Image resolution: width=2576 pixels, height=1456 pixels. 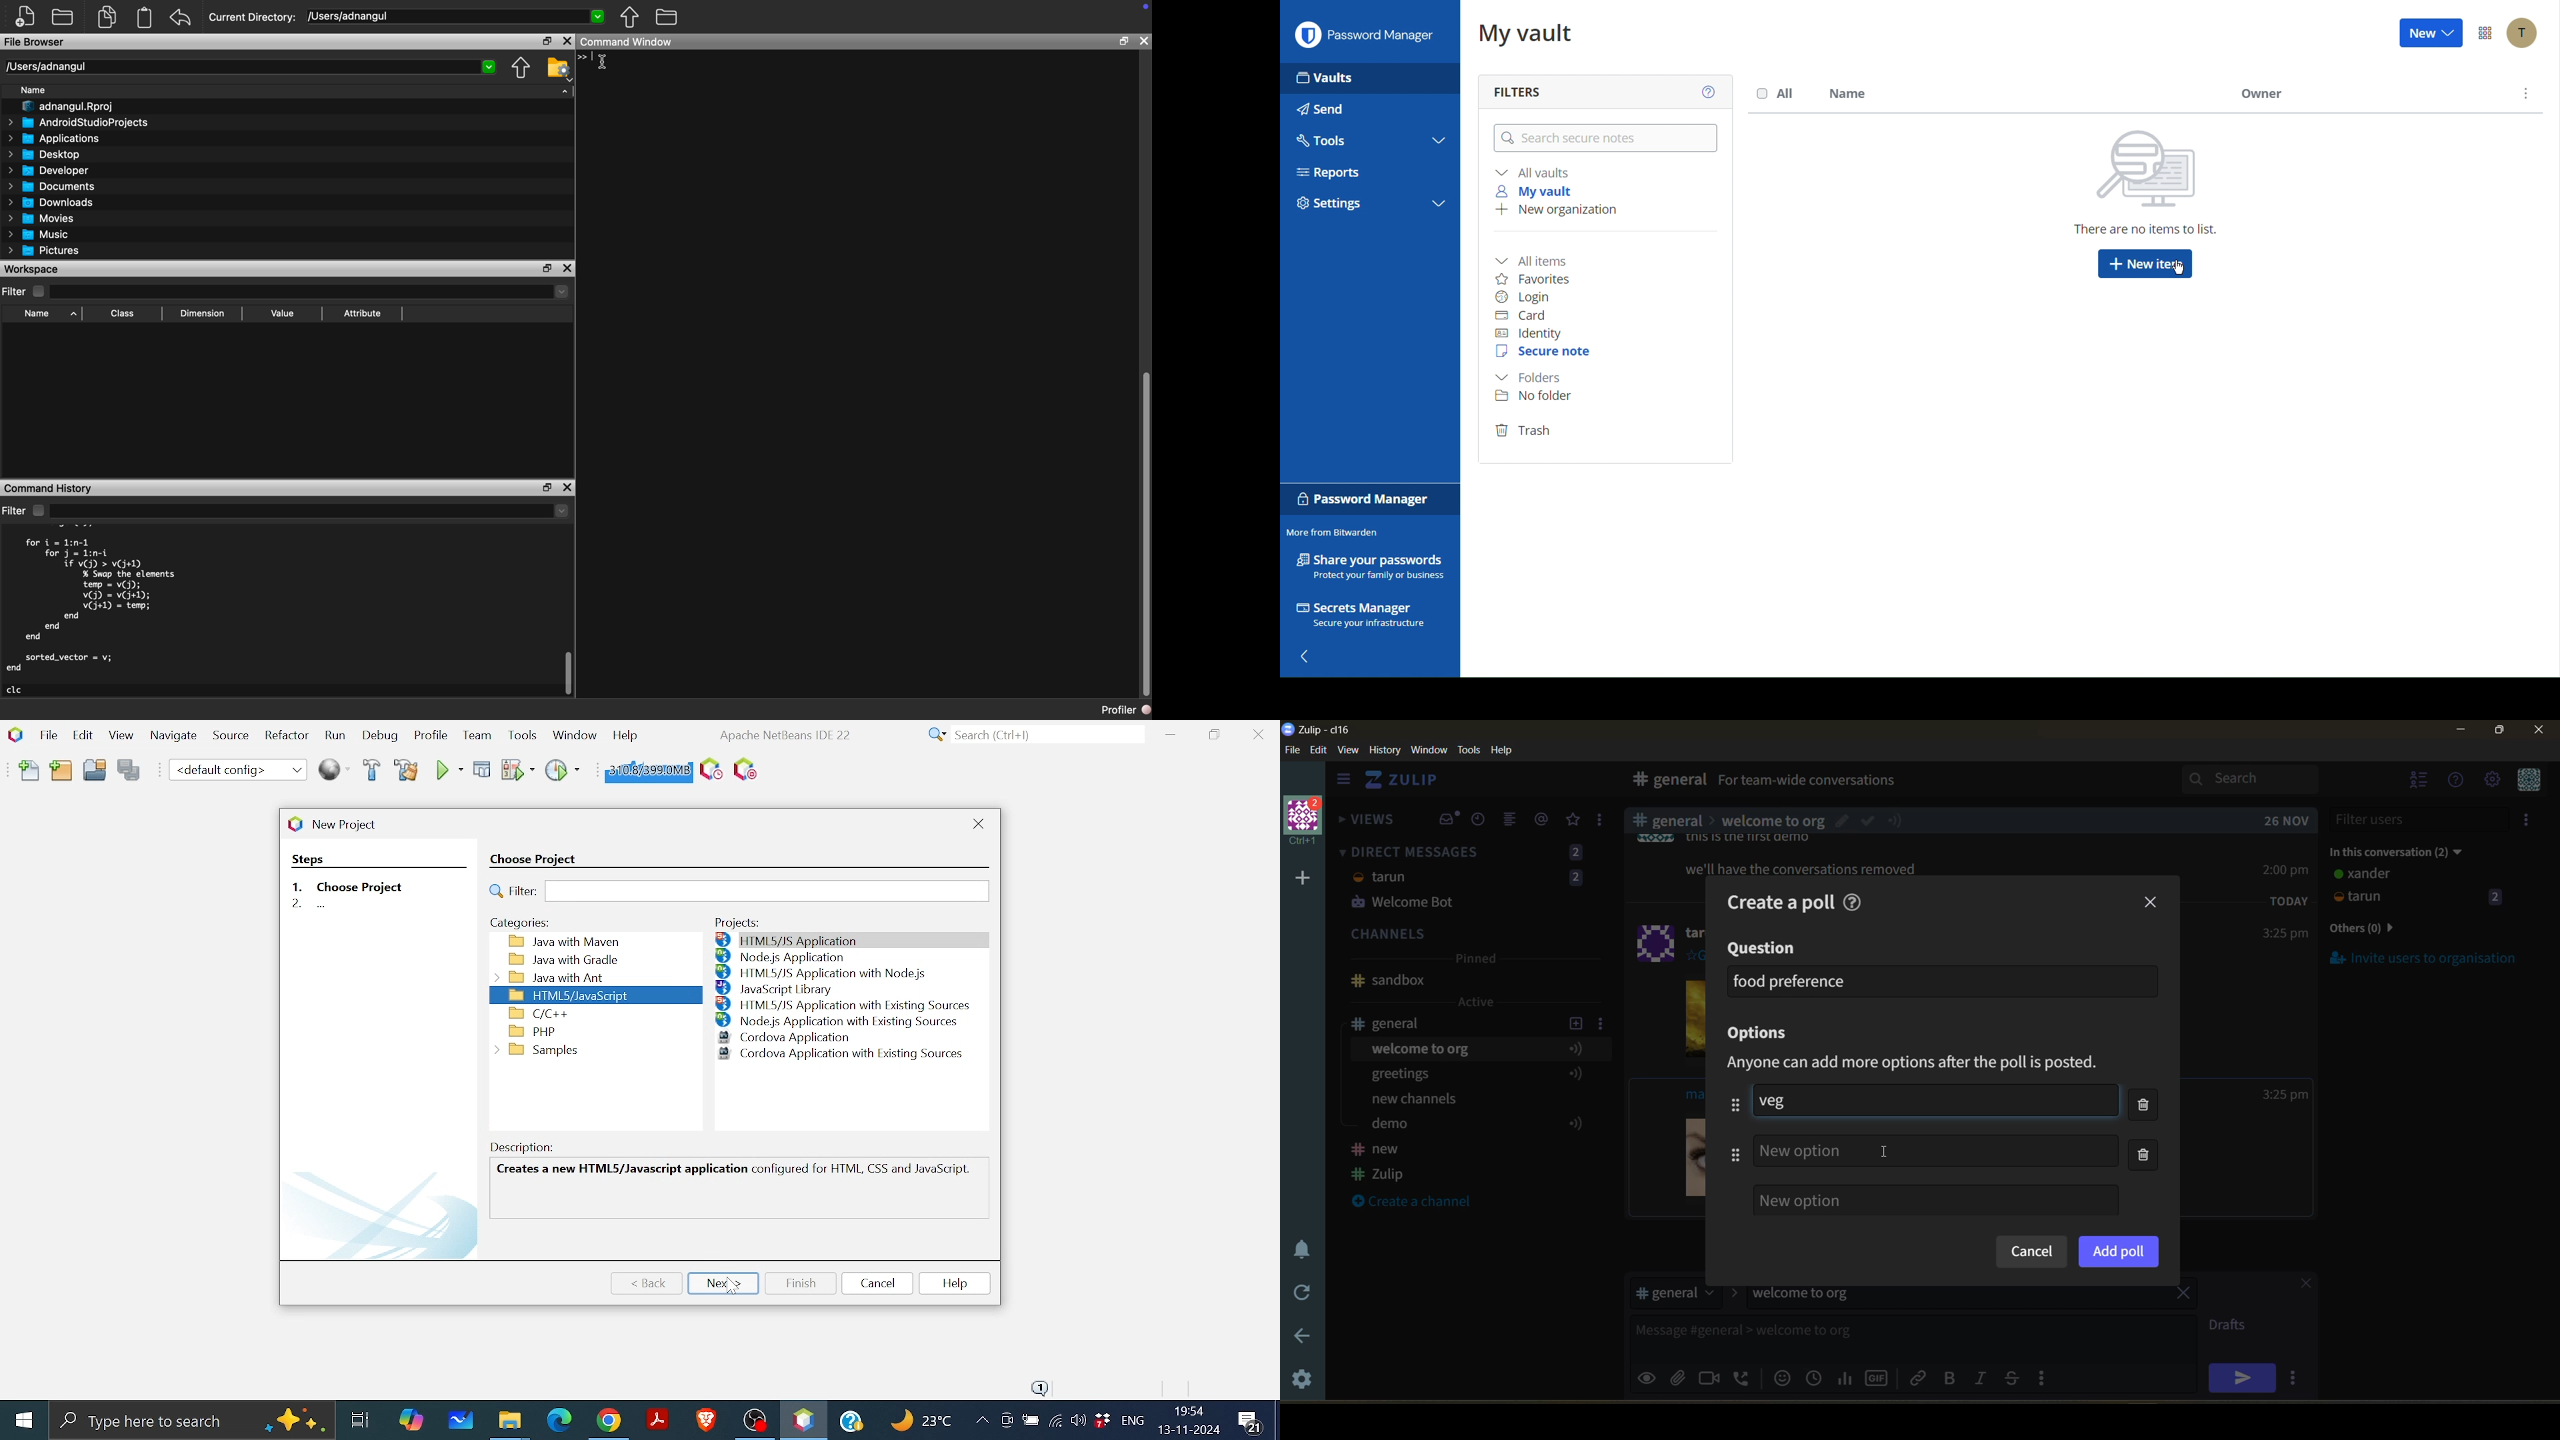 I want to click on link, so click(x=1919, y=1377).